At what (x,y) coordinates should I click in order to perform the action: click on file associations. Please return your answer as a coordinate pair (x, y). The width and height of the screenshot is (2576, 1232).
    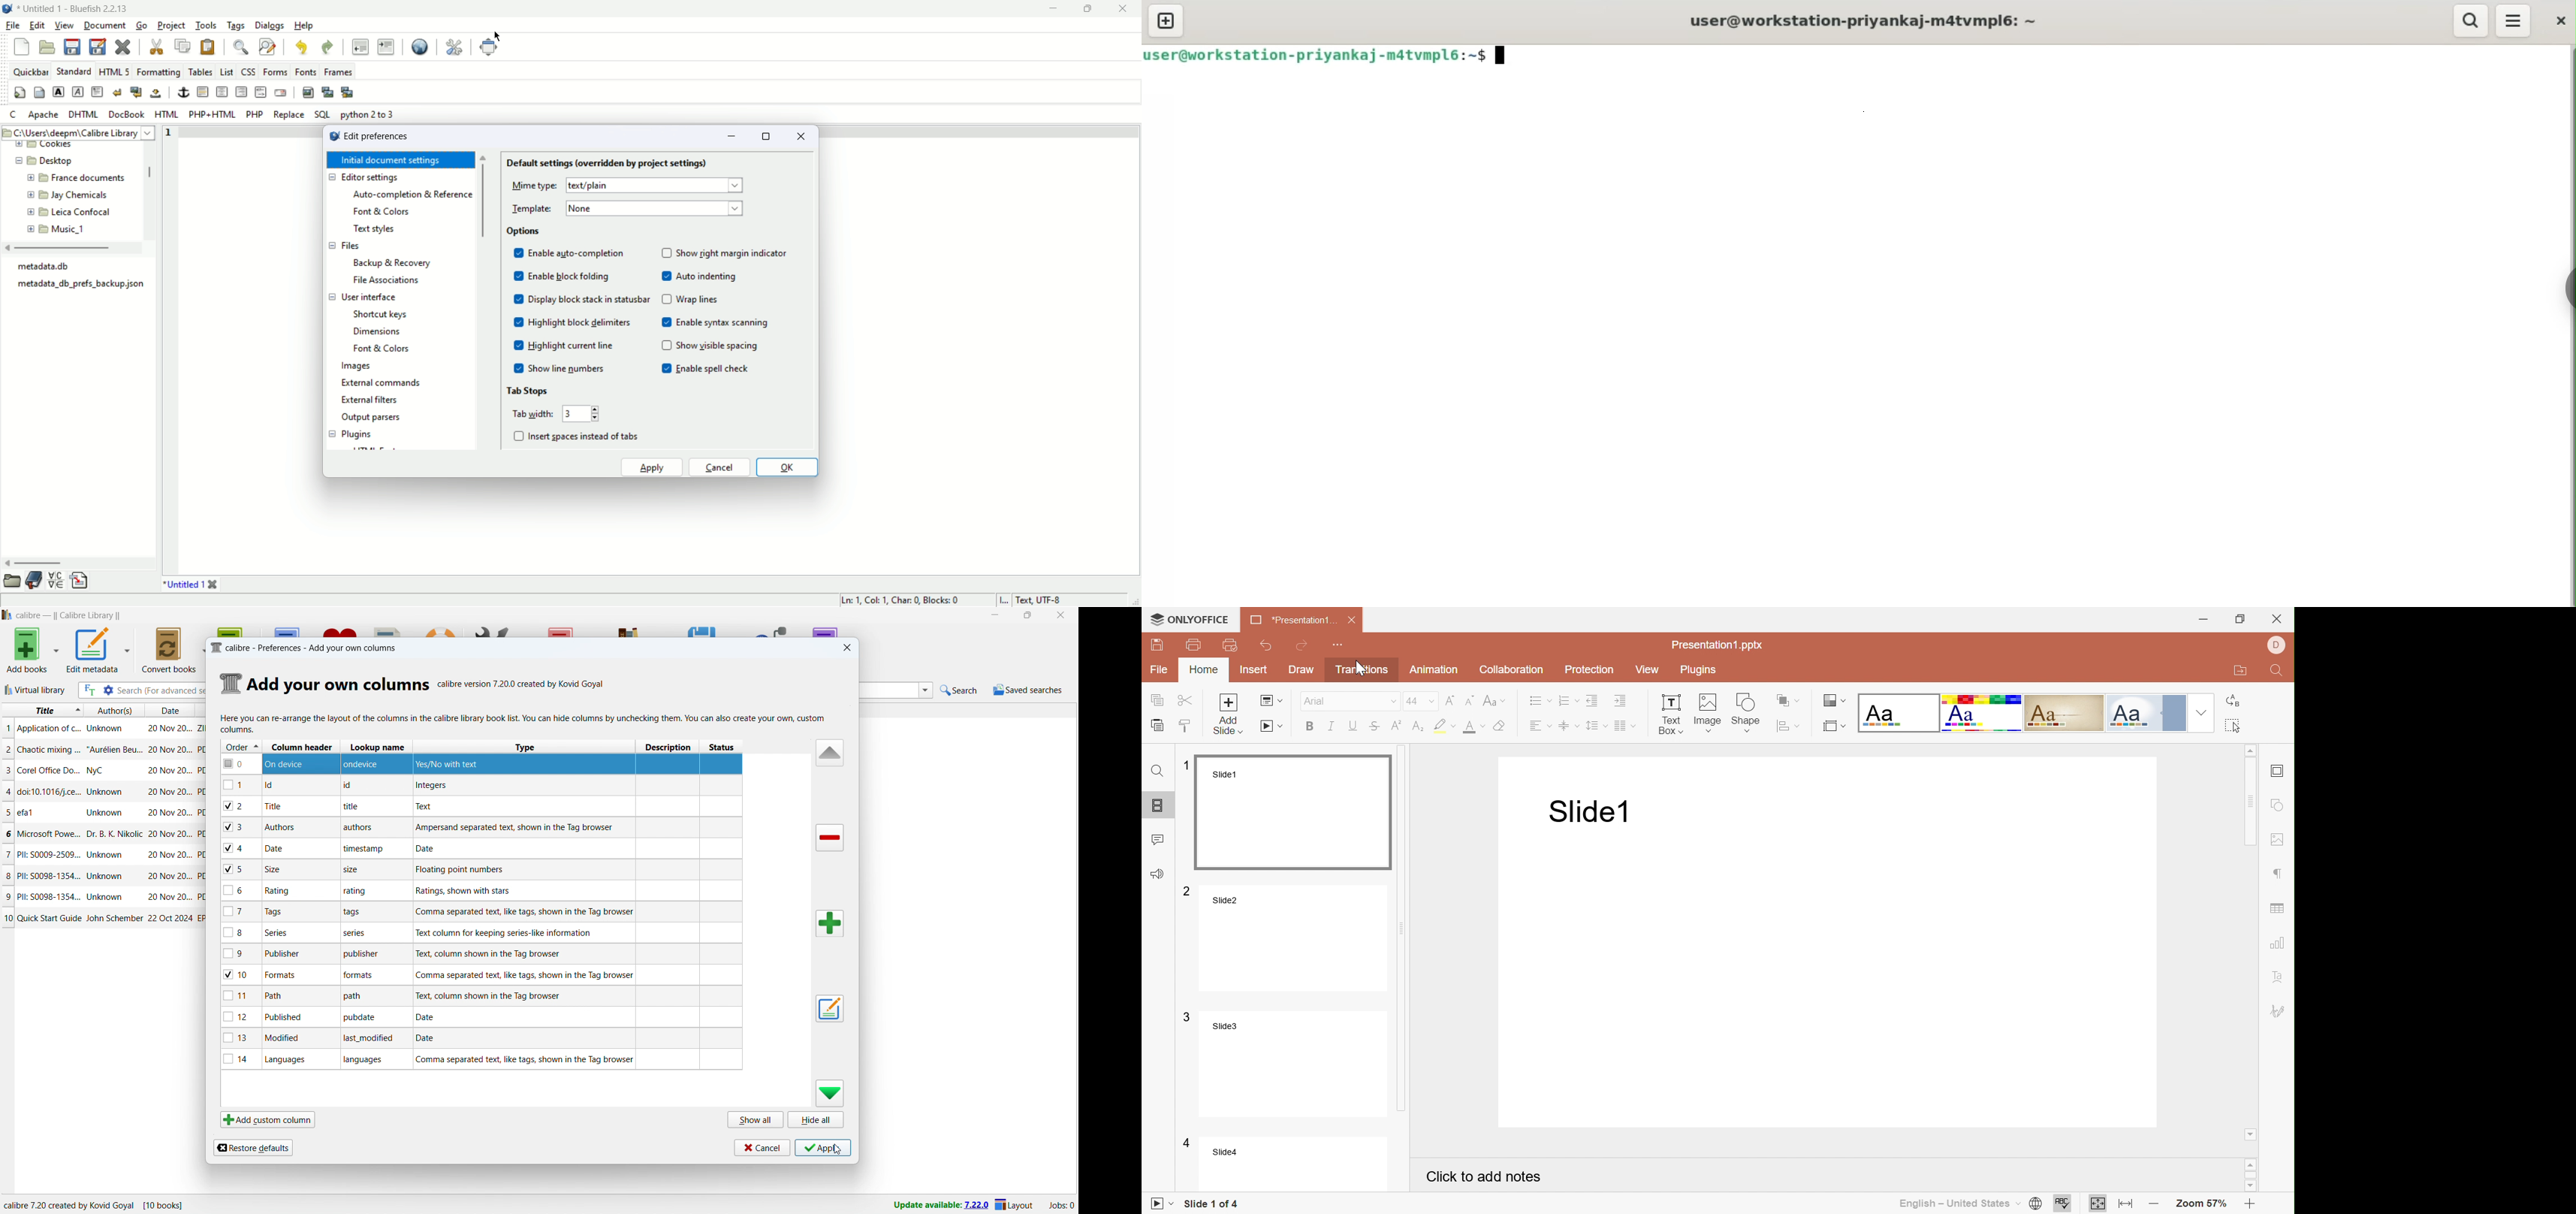
    Looking at the image, I should click on (385, 280).